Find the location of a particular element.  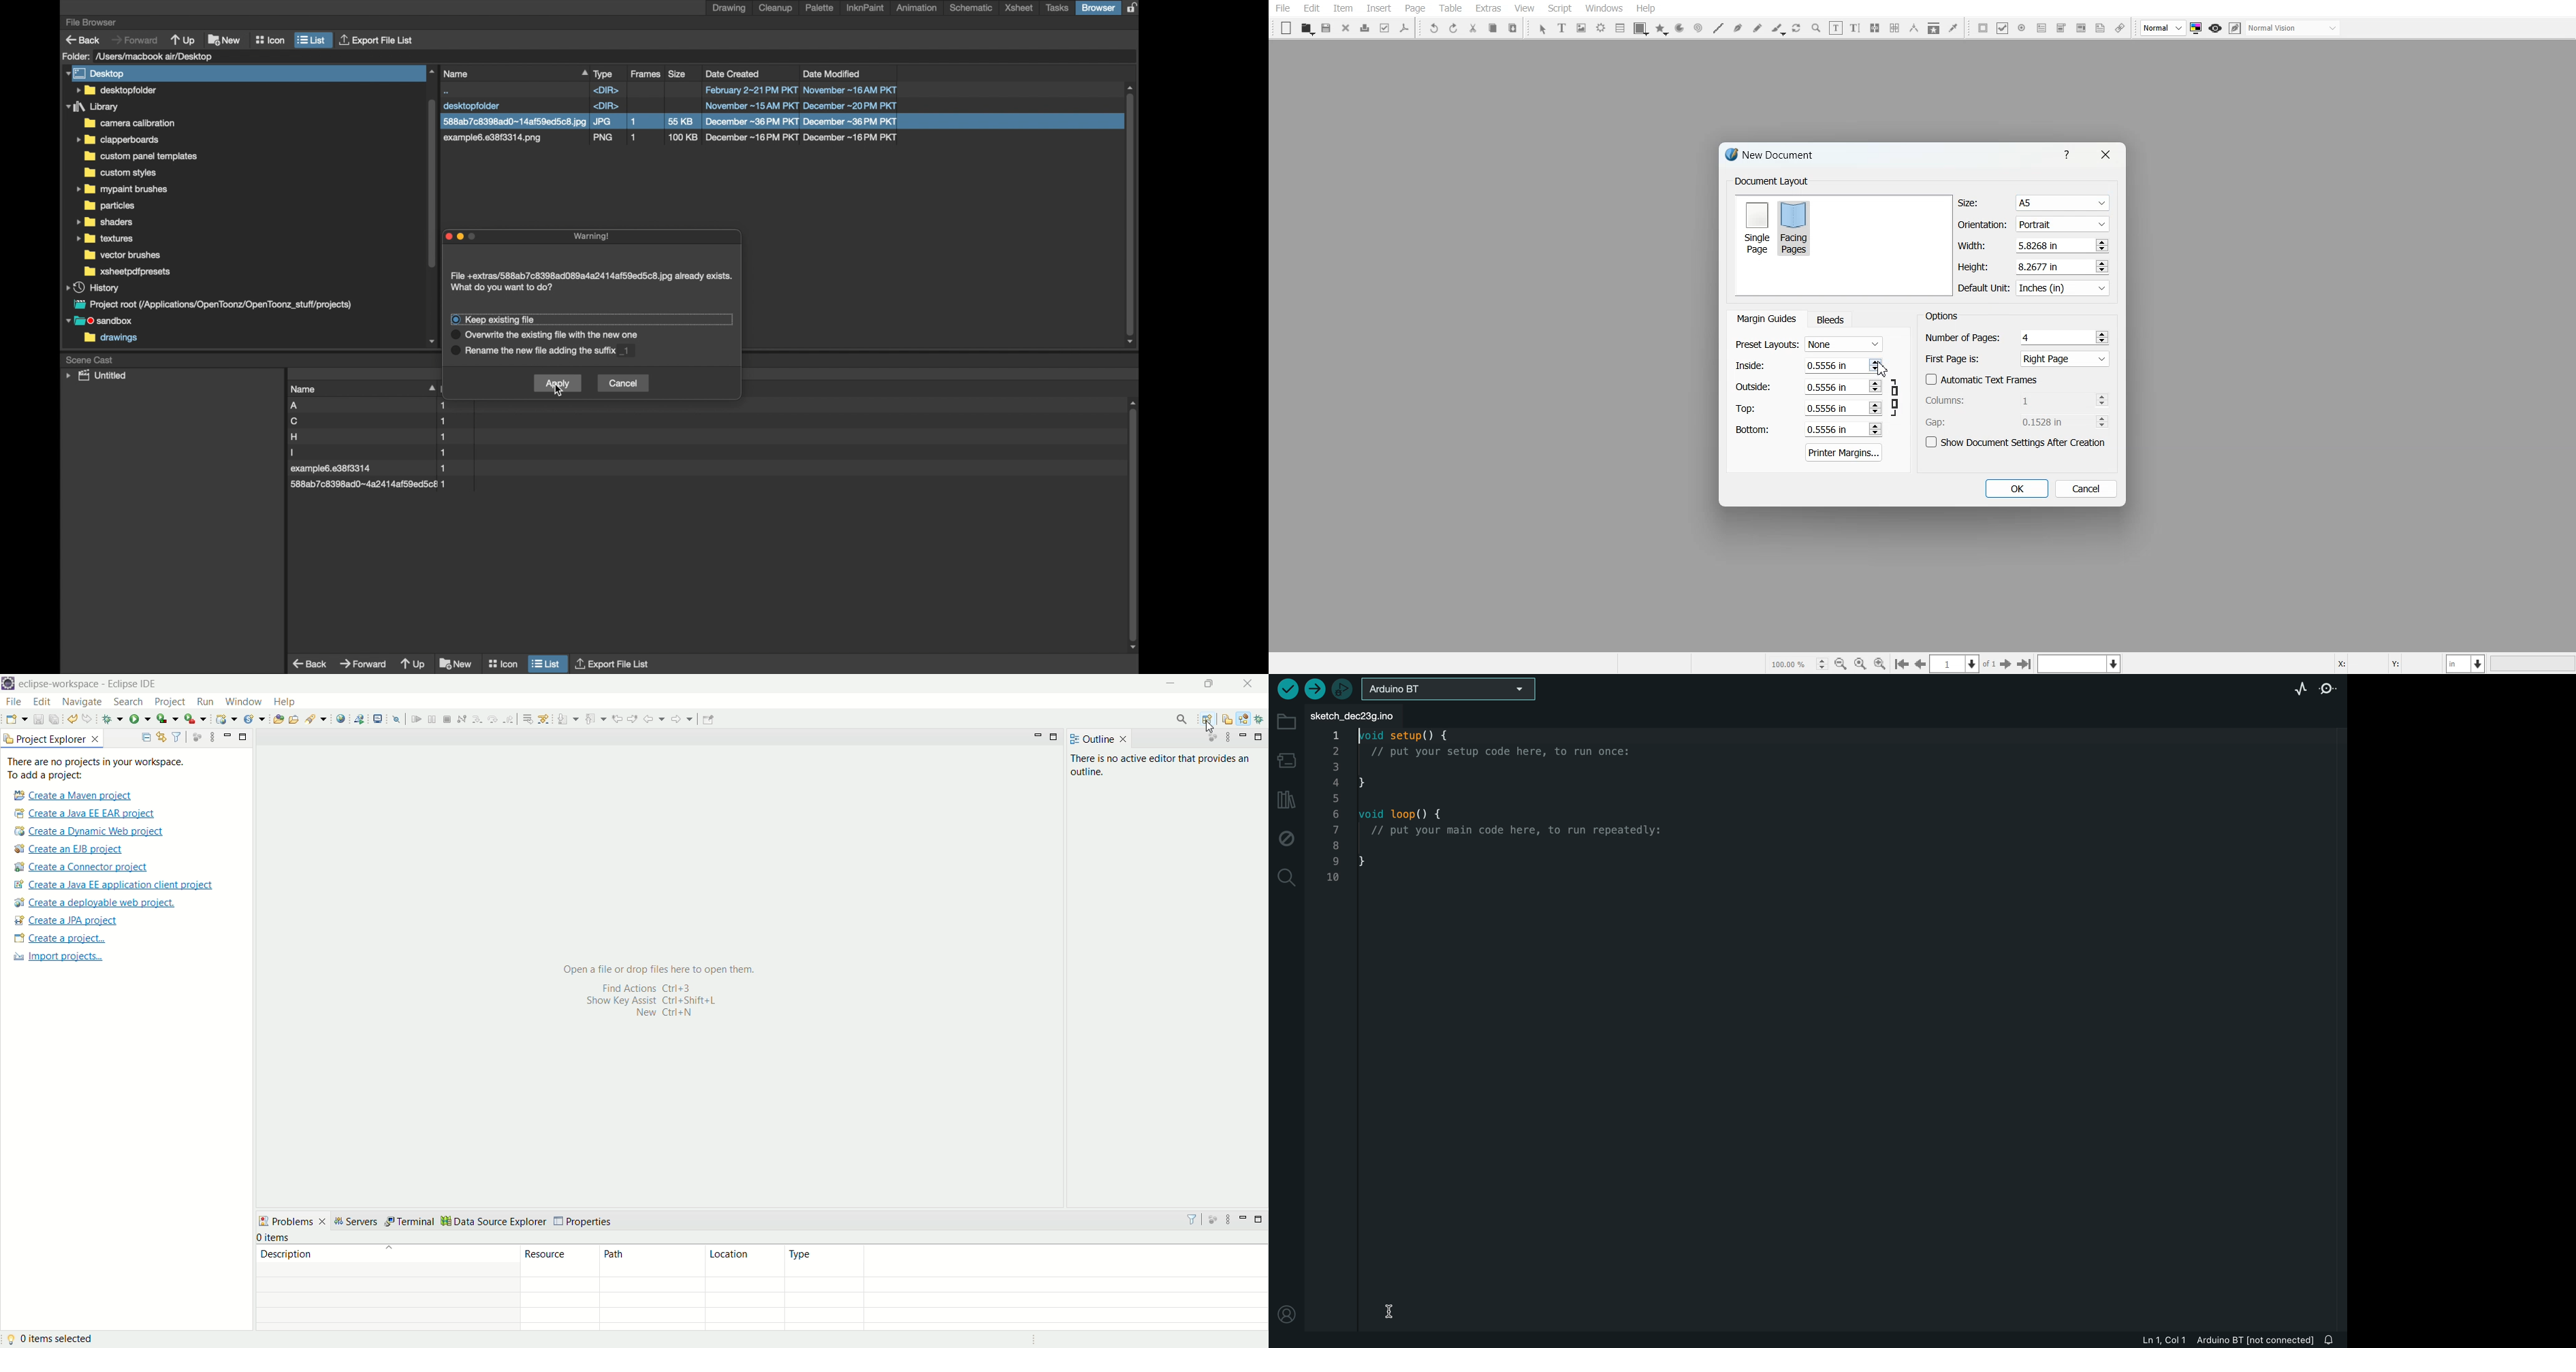

Toggle color  is located at coordinates (2197, 29).